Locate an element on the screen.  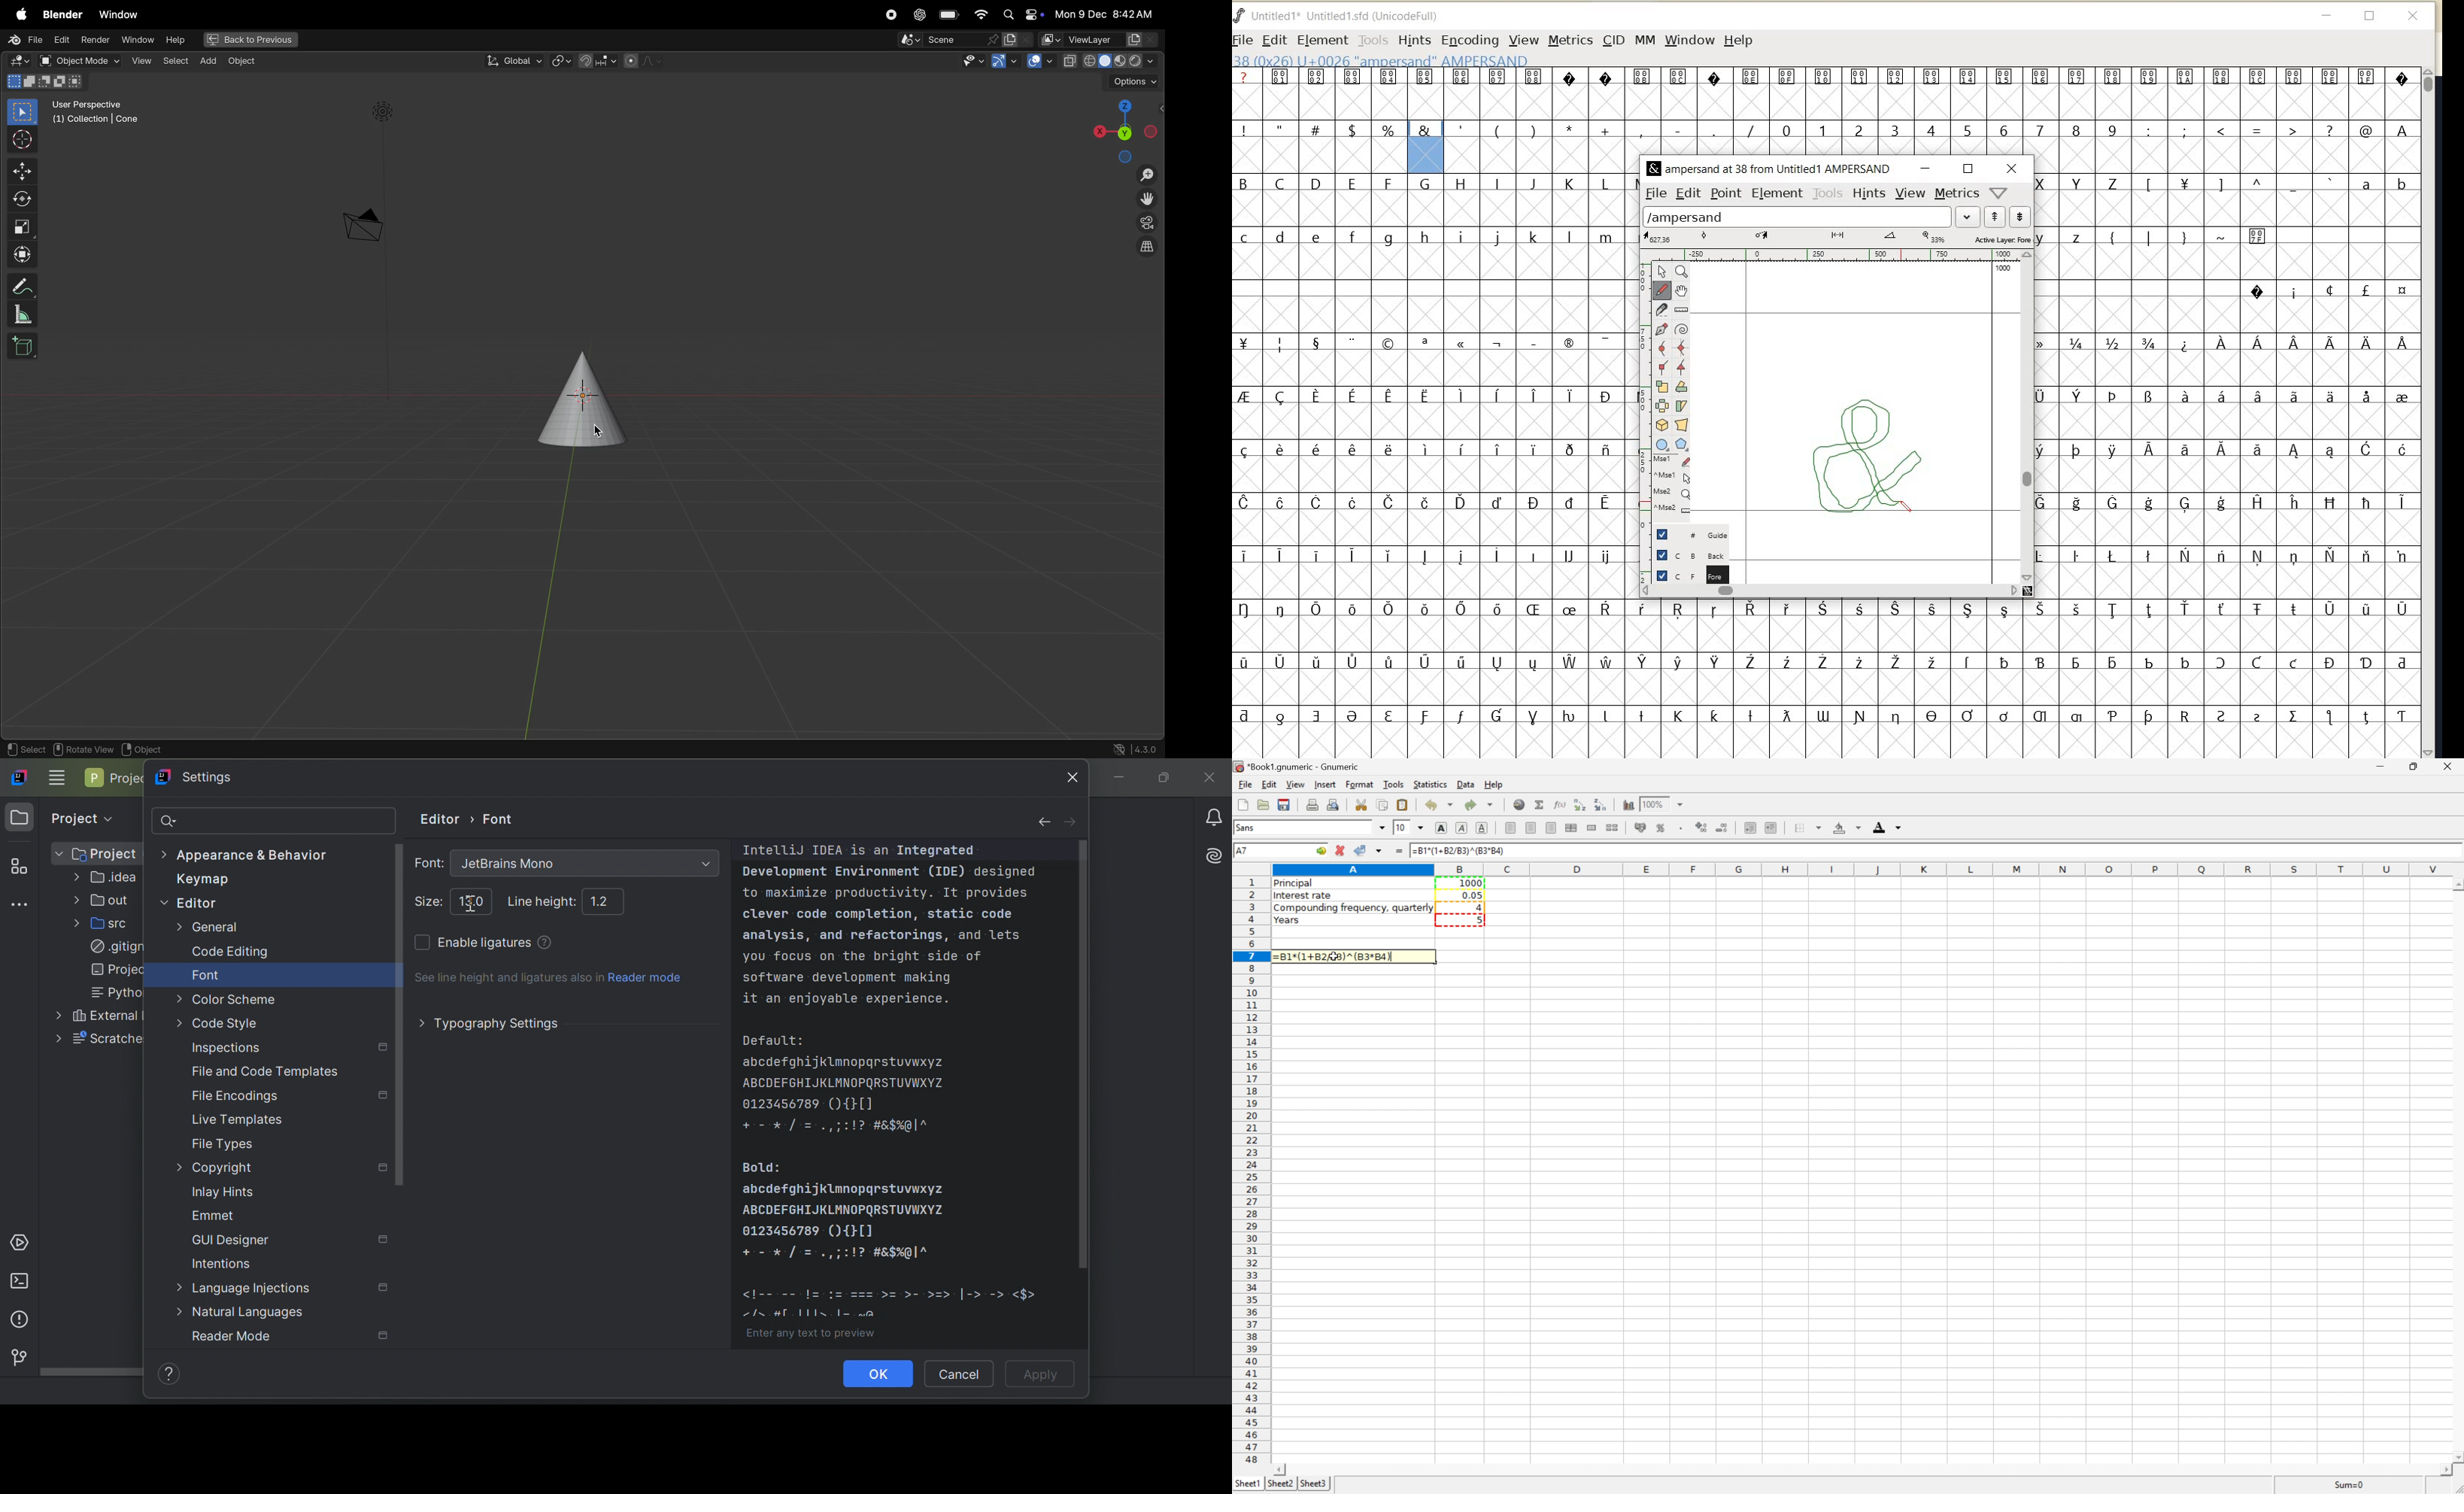
apple menu is located at coordinates (19, 12).